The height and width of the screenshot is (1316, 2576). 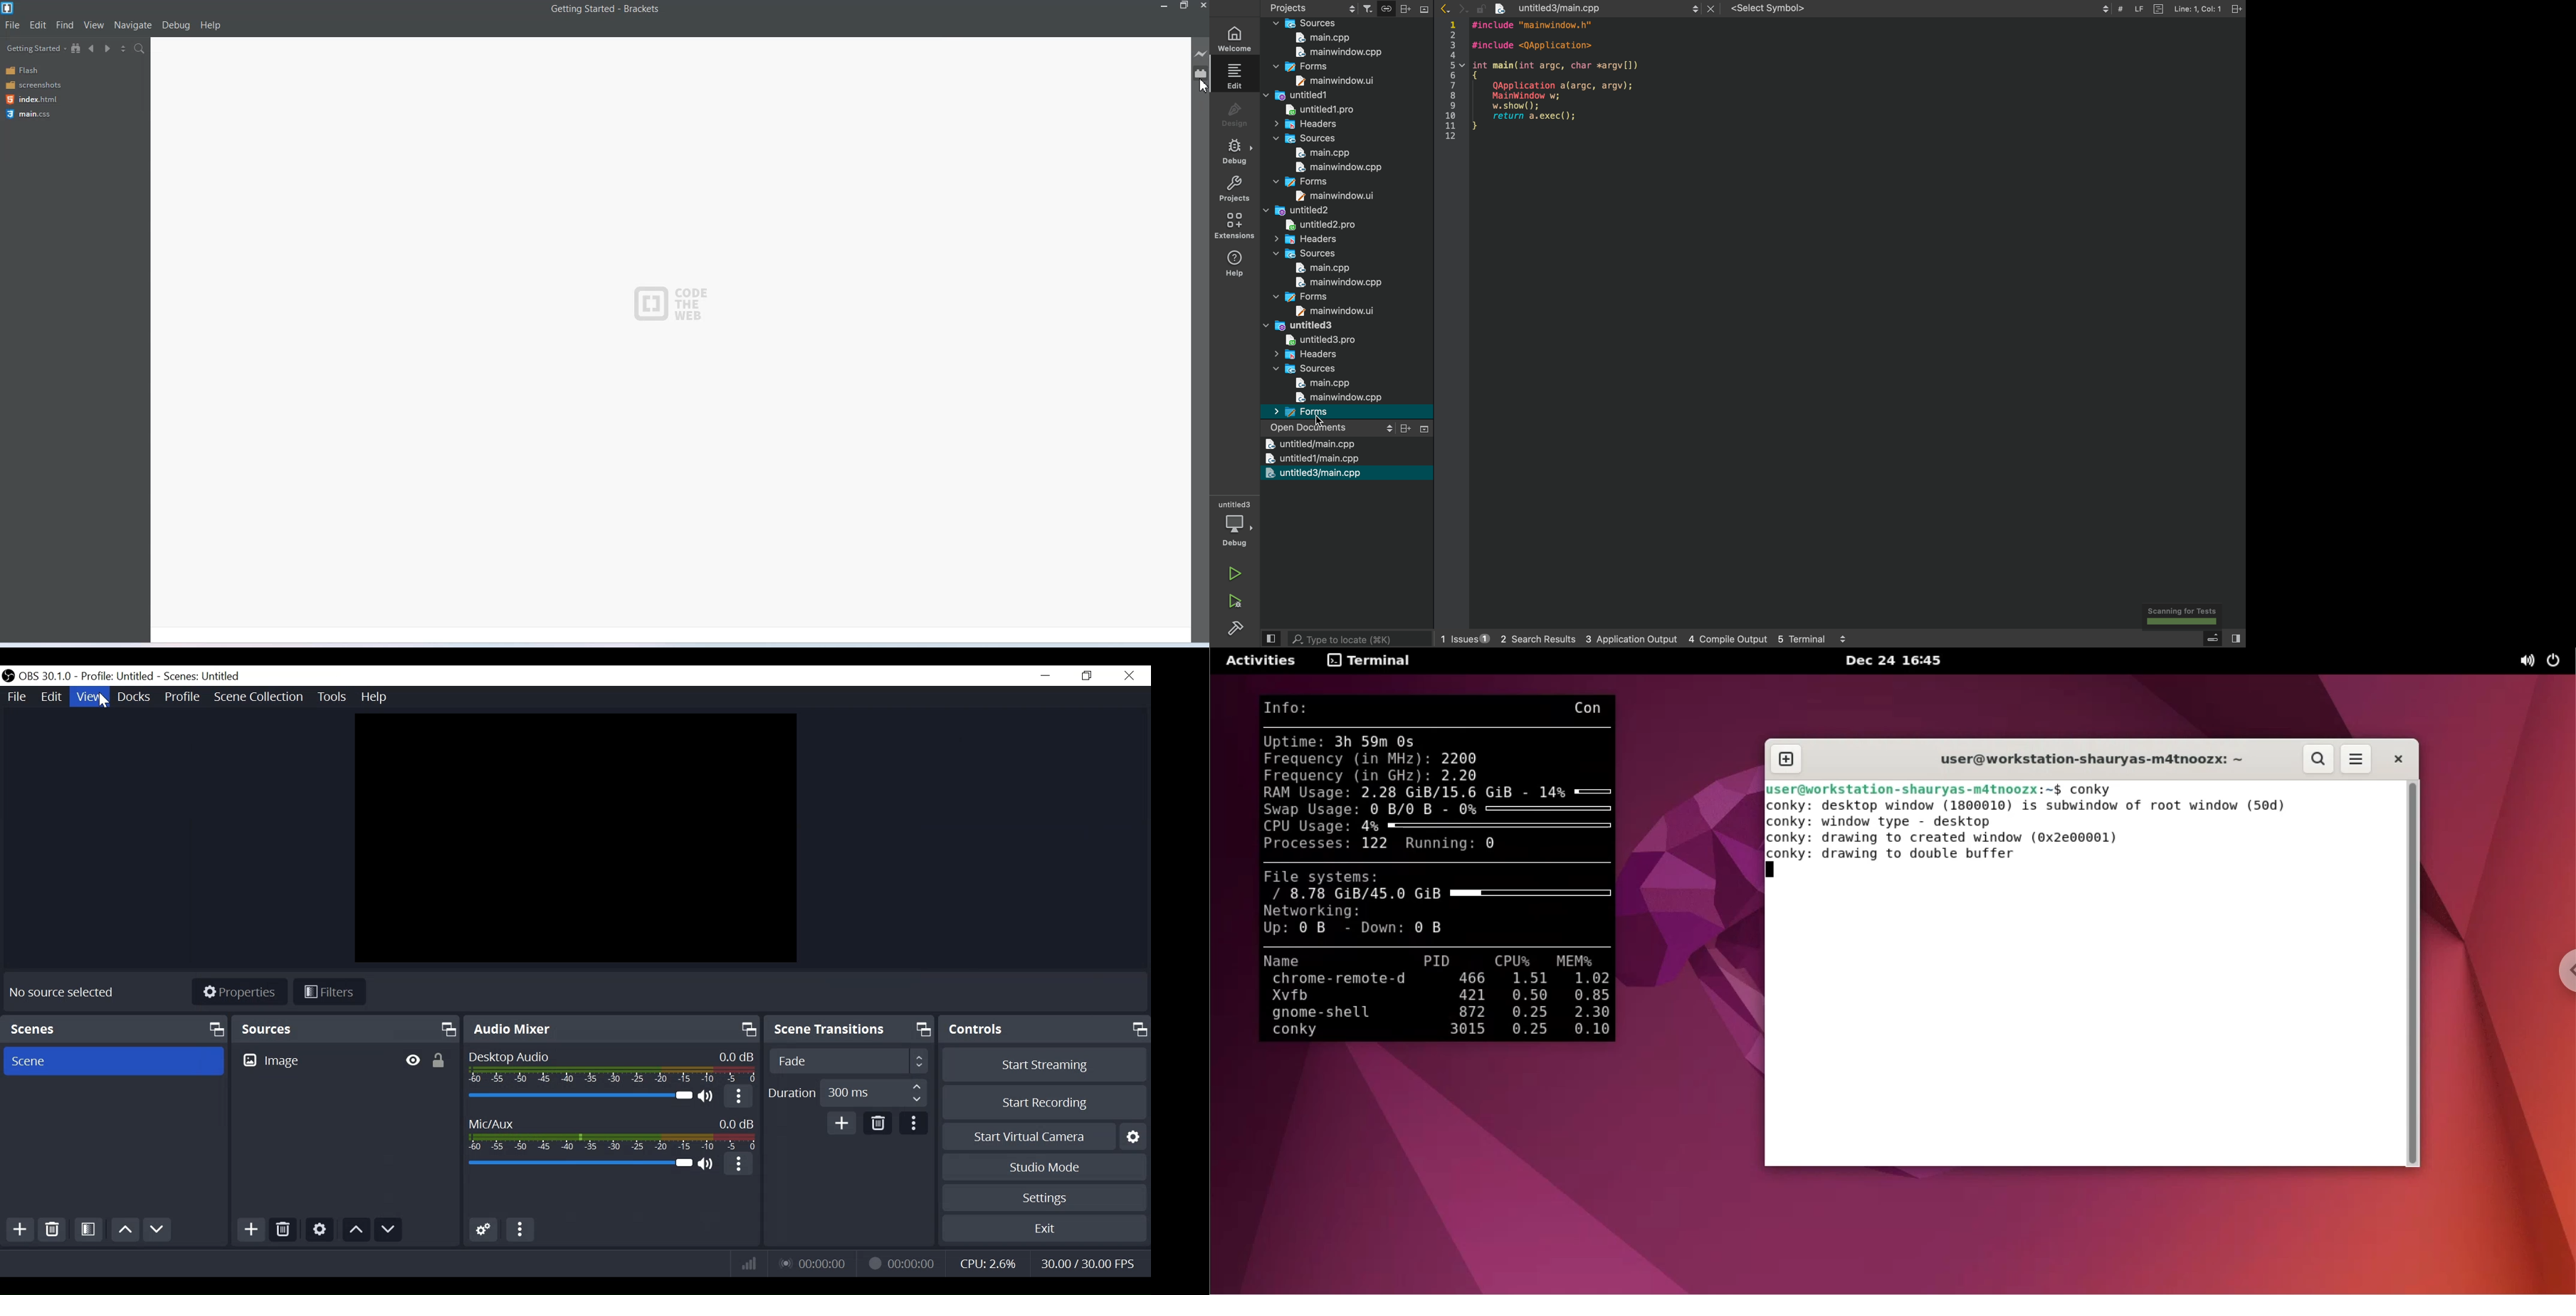 I want to click on Image, so click(x=272, y=1060).